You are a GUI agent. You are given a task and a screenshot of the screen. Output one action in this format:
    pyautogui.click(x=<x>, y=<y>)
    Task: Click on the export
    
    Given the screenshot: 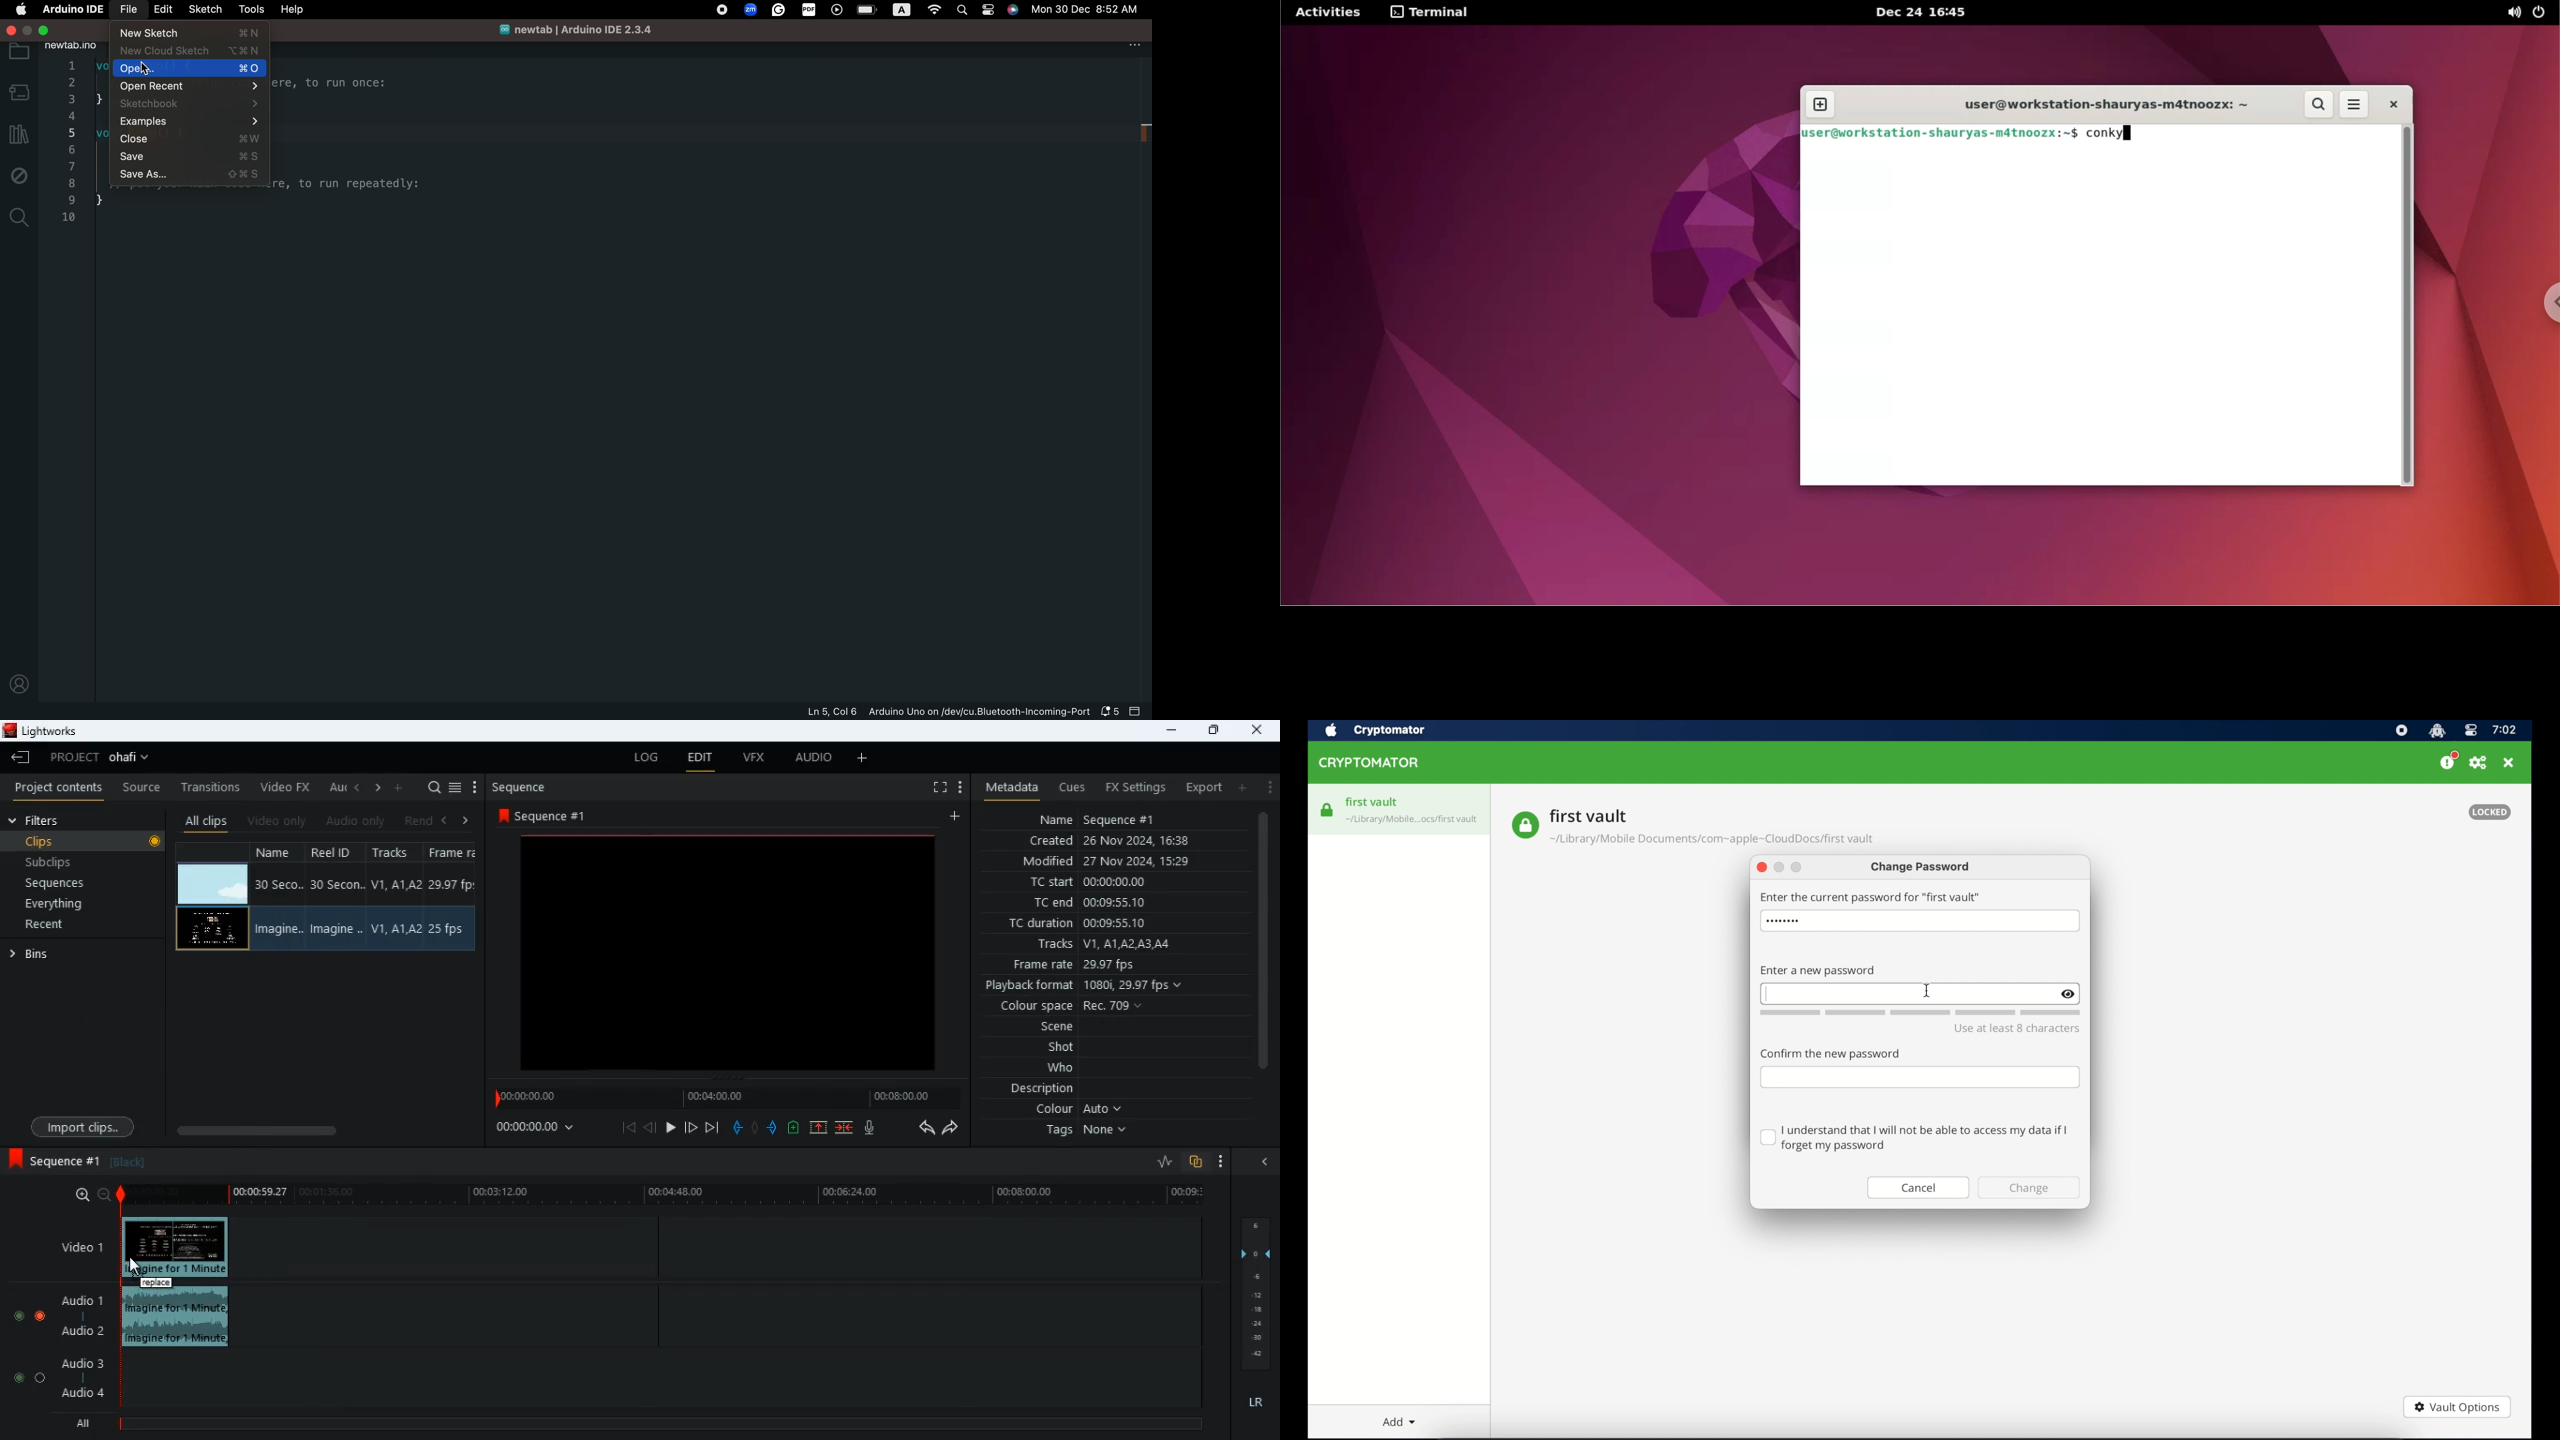 What is the action you would take?
    pyautogui.click(x=1198, y=788)
    